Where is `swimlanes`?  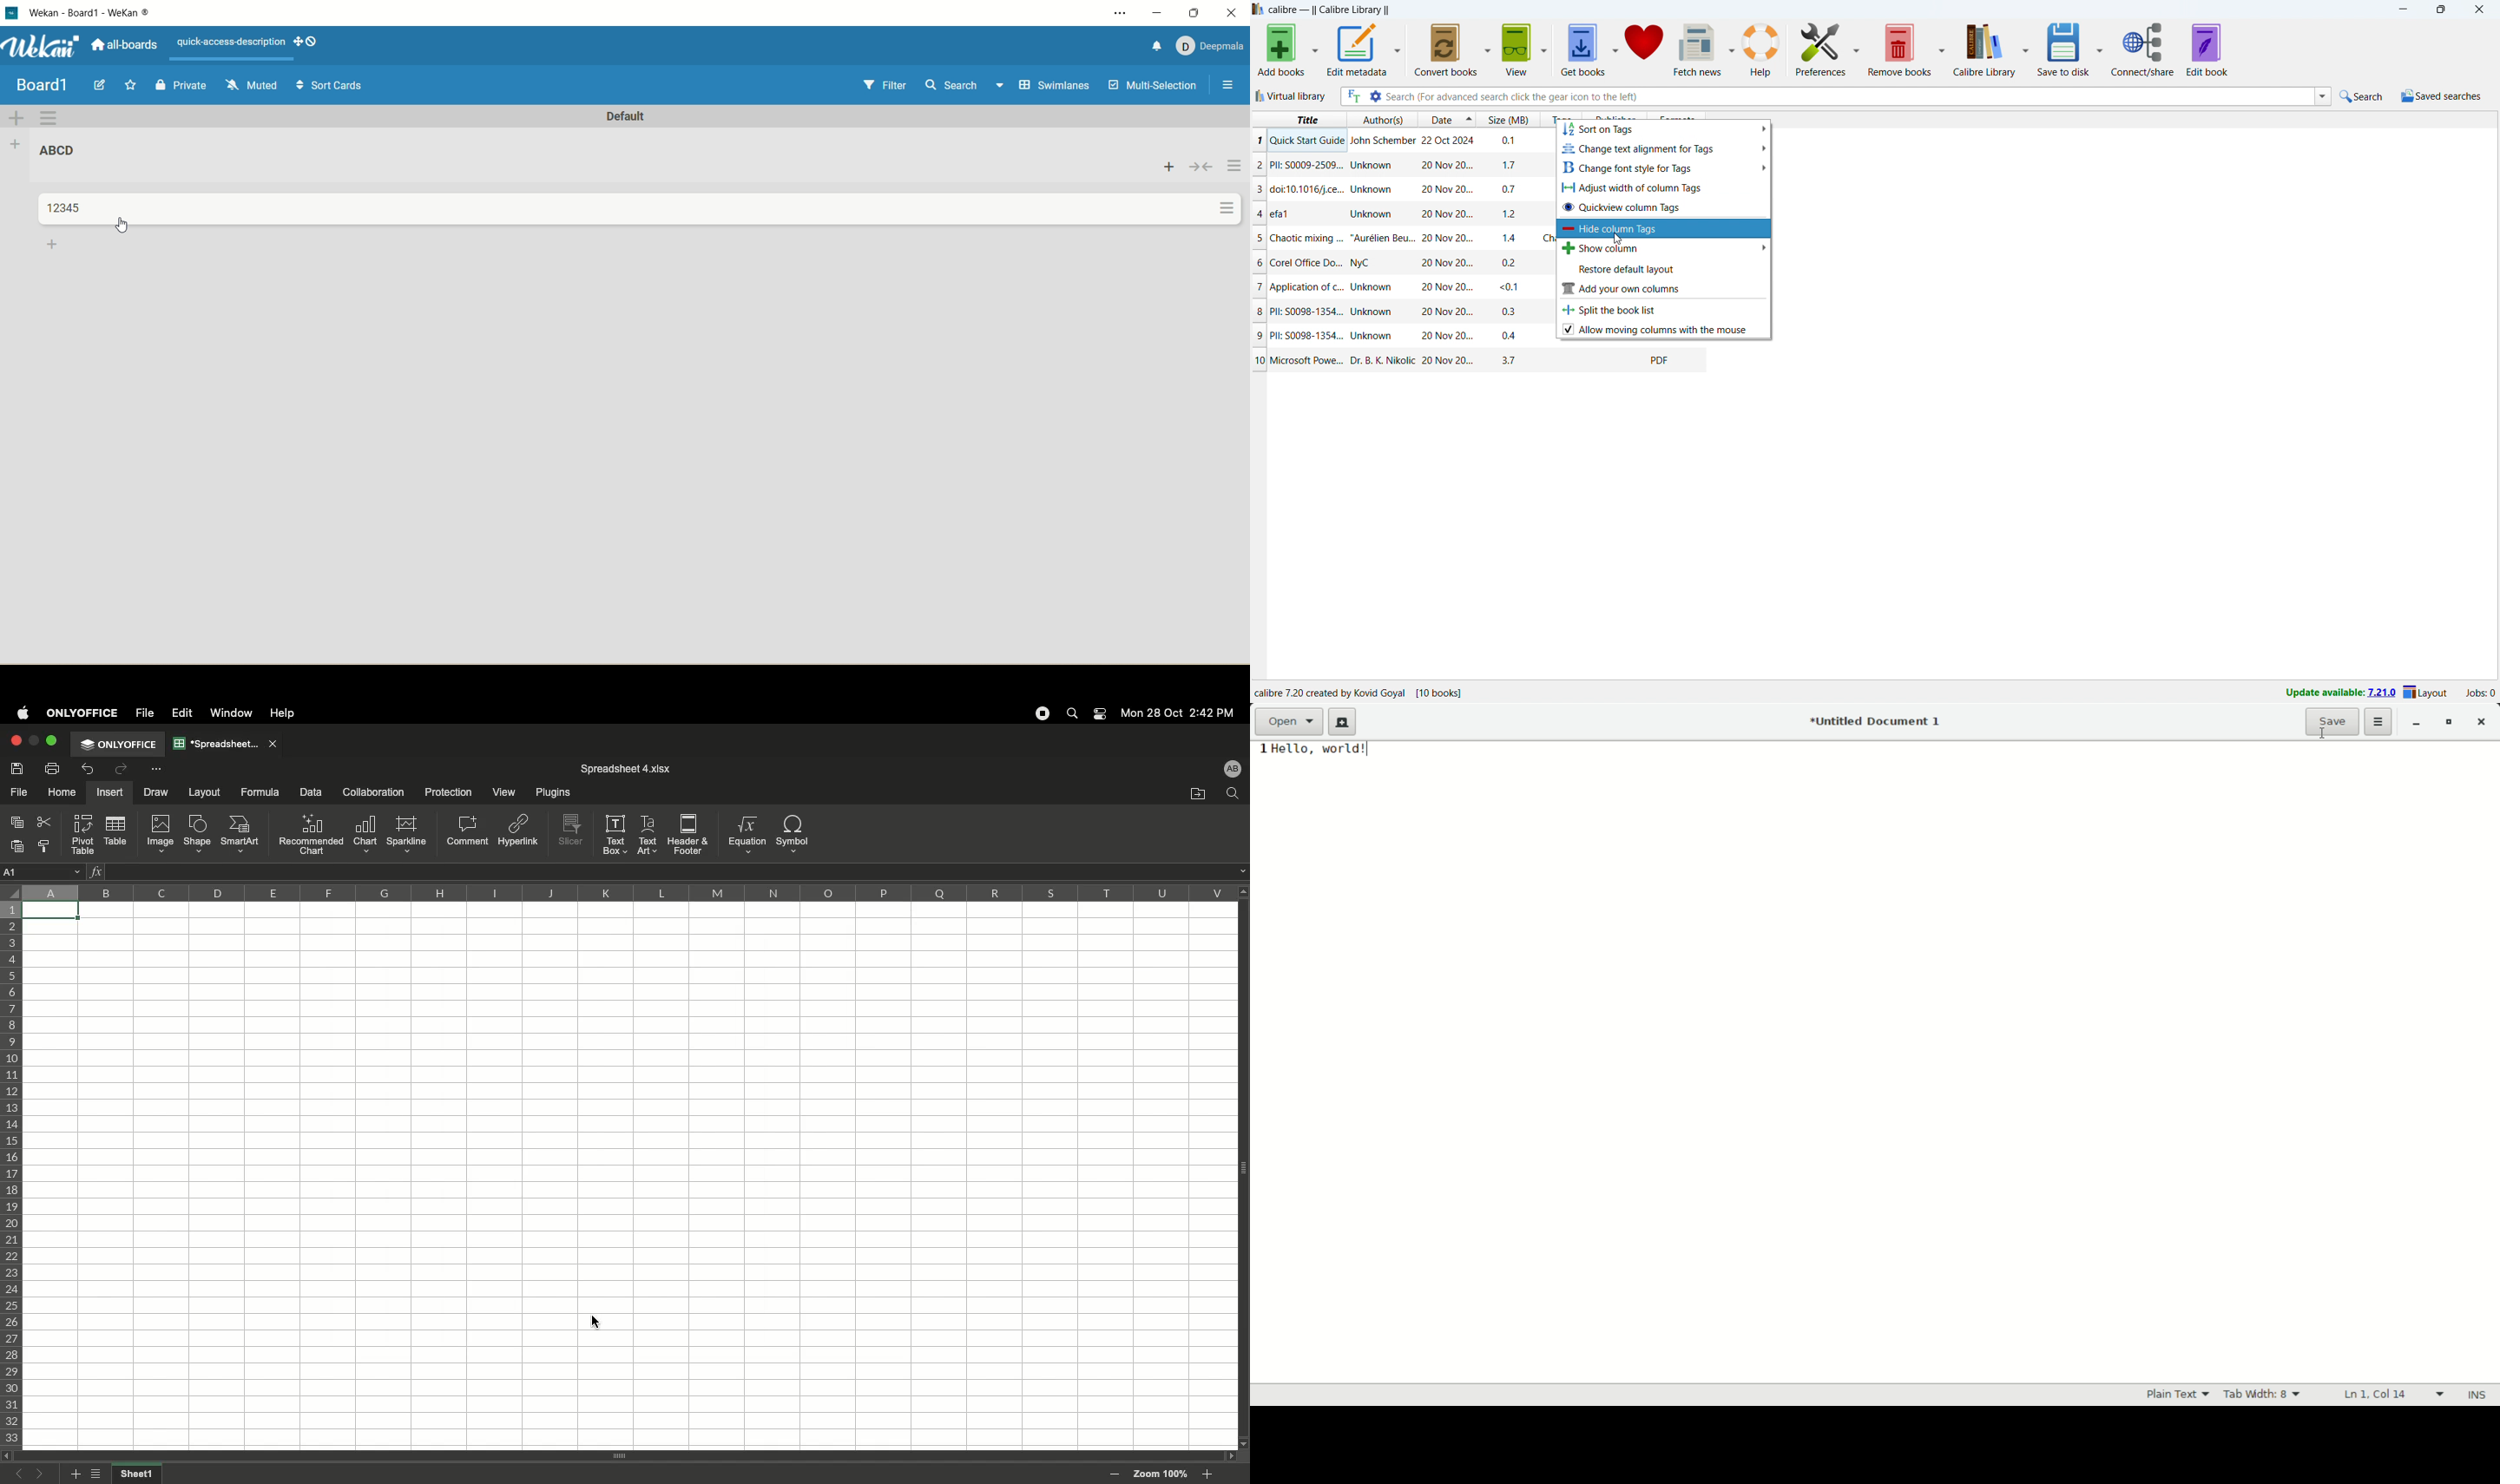
swimlanes is located at coordinates (1056, 87).